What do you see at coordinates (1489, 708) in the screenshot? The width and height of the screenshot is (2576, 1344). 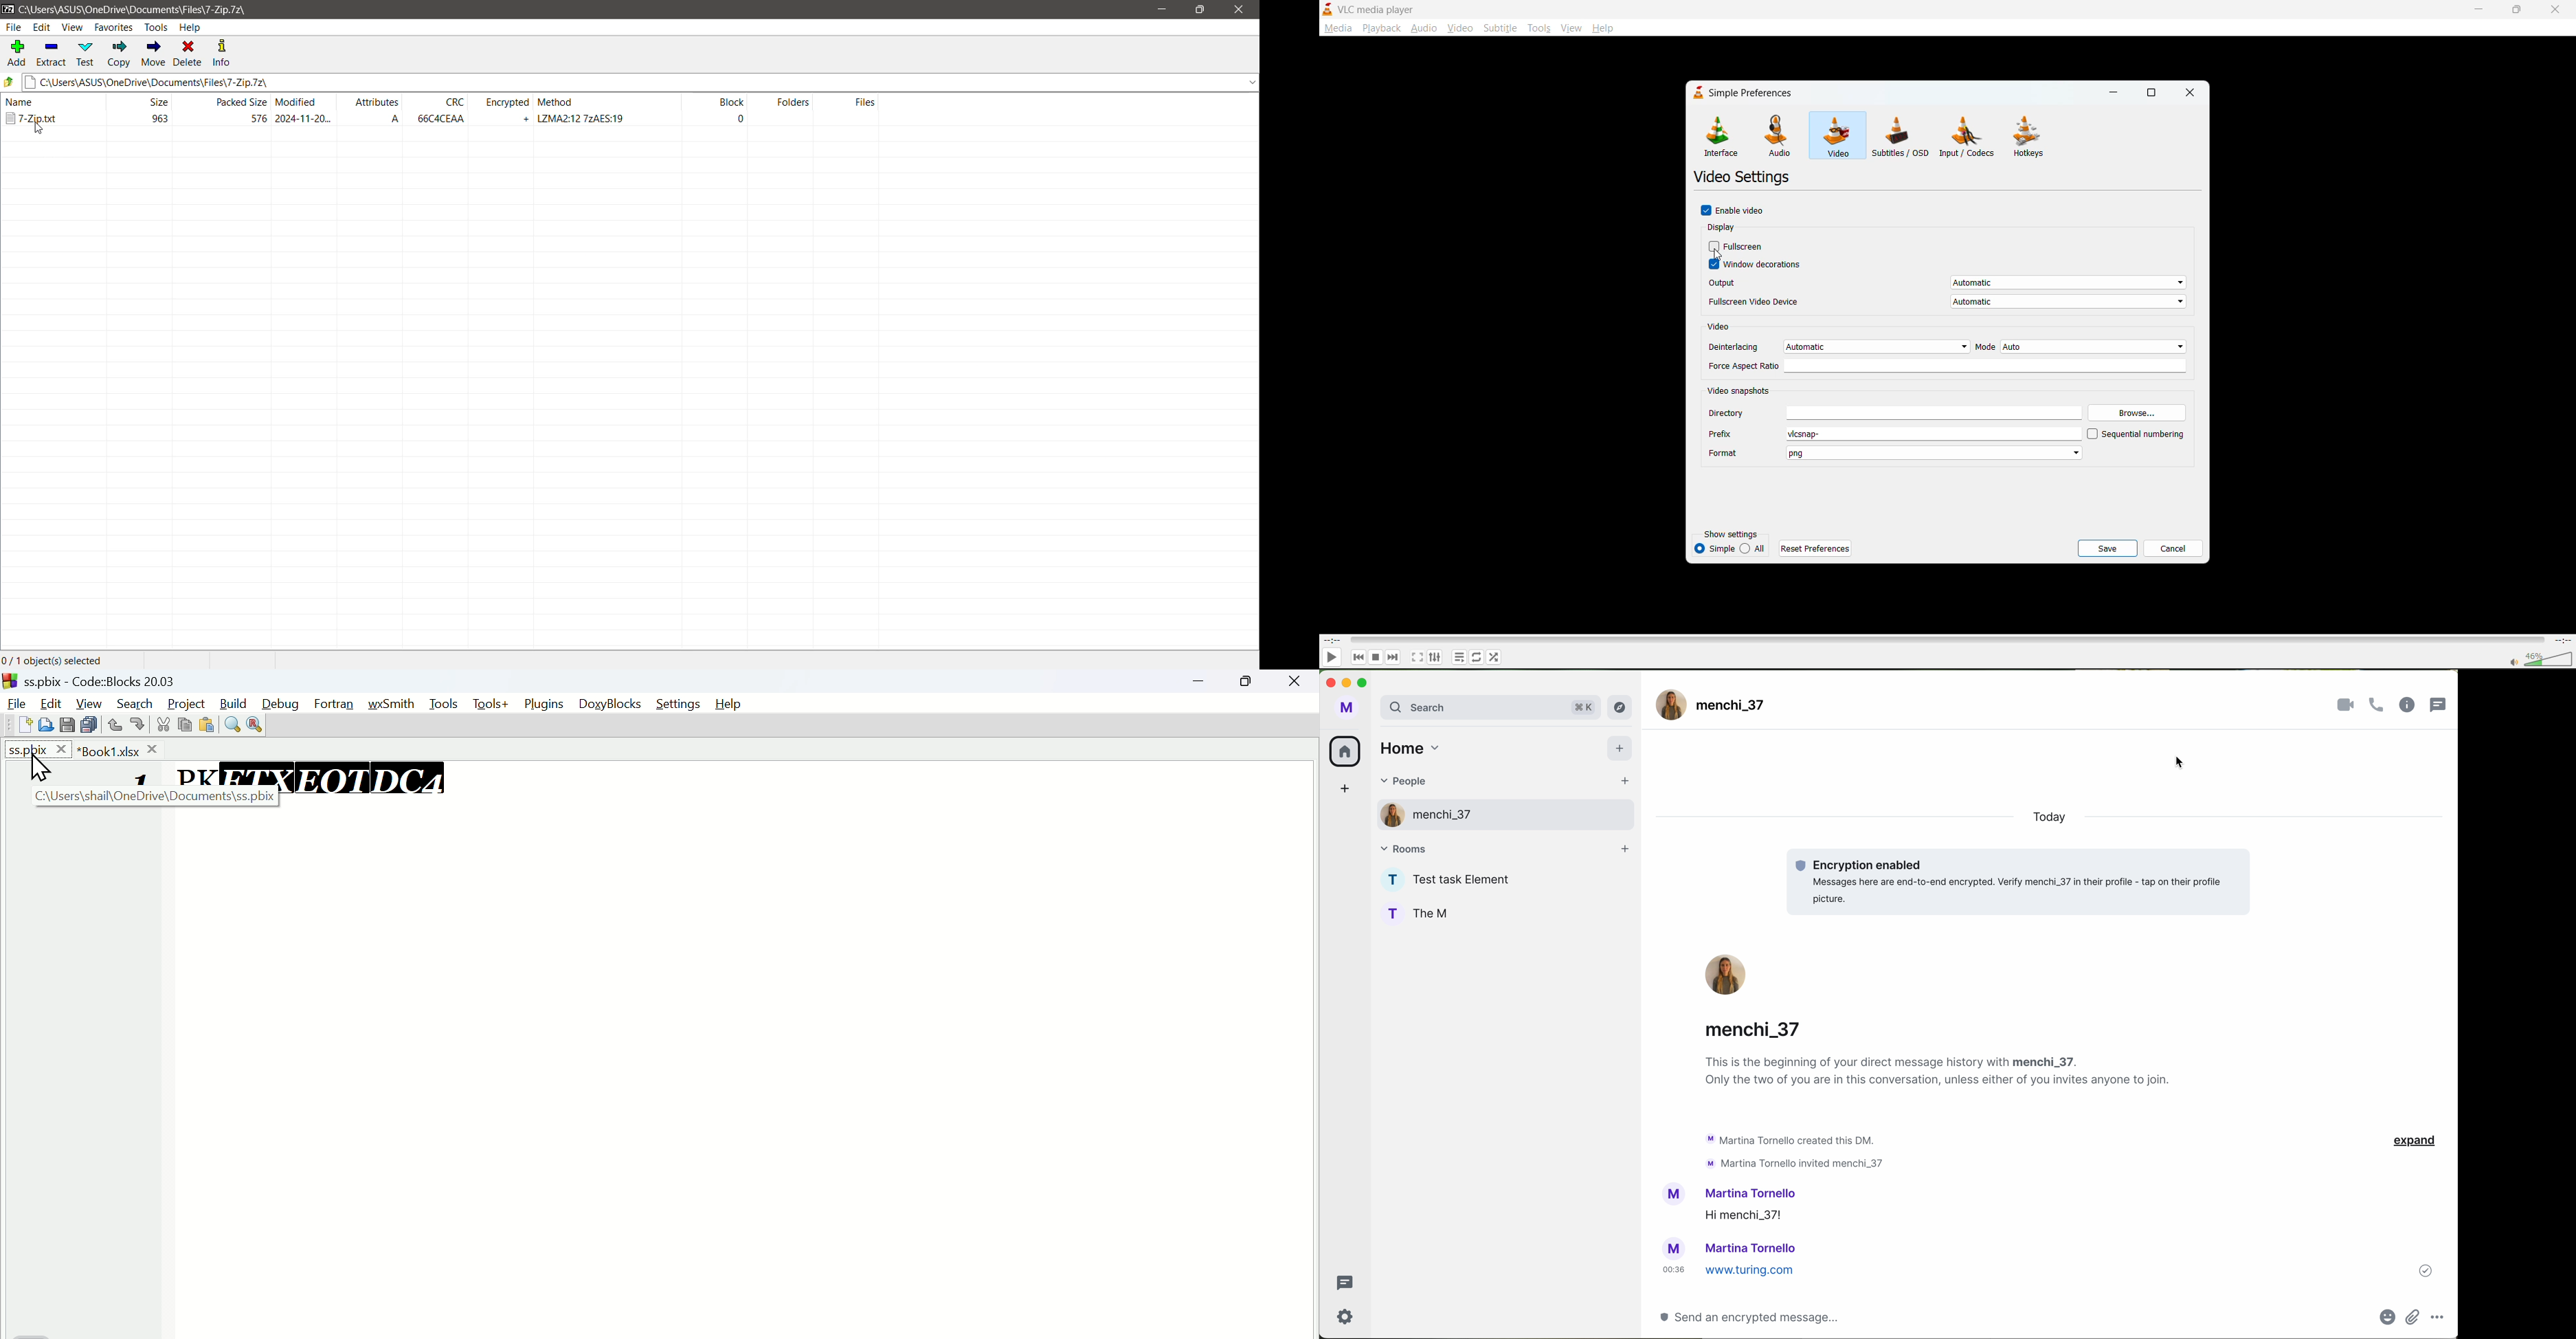 I see `search bar` at bounding box center [1489, 708].